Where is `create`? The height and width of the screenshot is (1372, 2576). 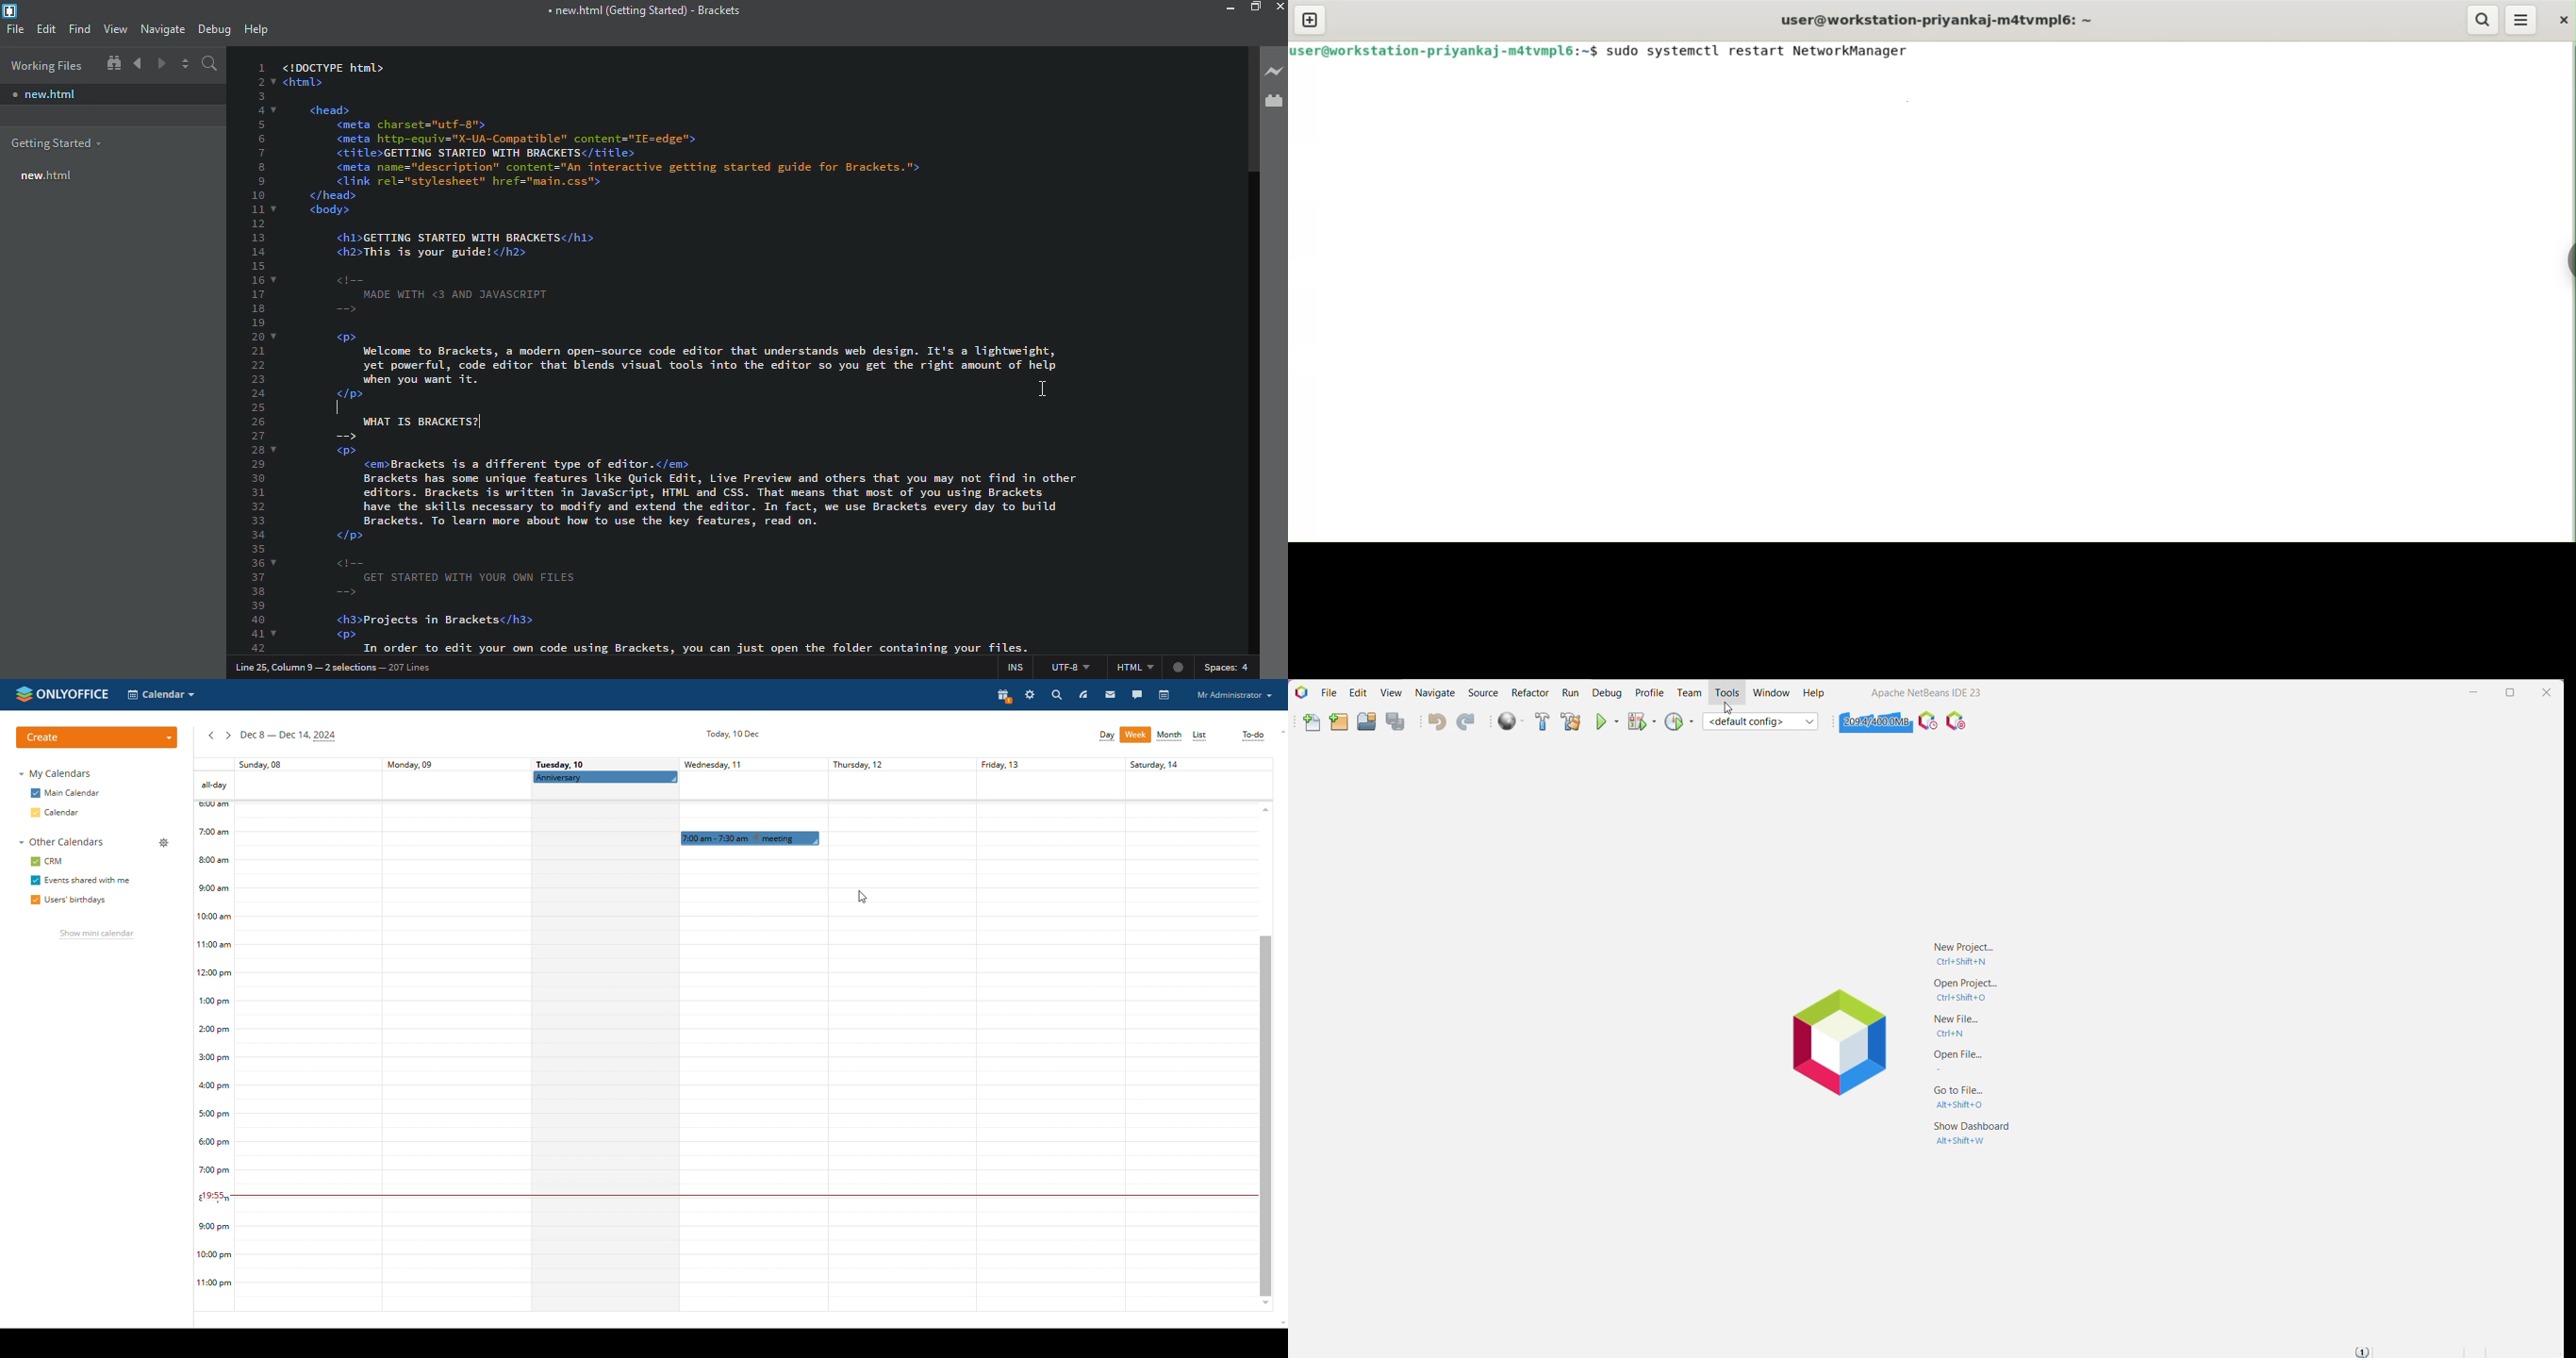 create is located at coordinates (97, 737).